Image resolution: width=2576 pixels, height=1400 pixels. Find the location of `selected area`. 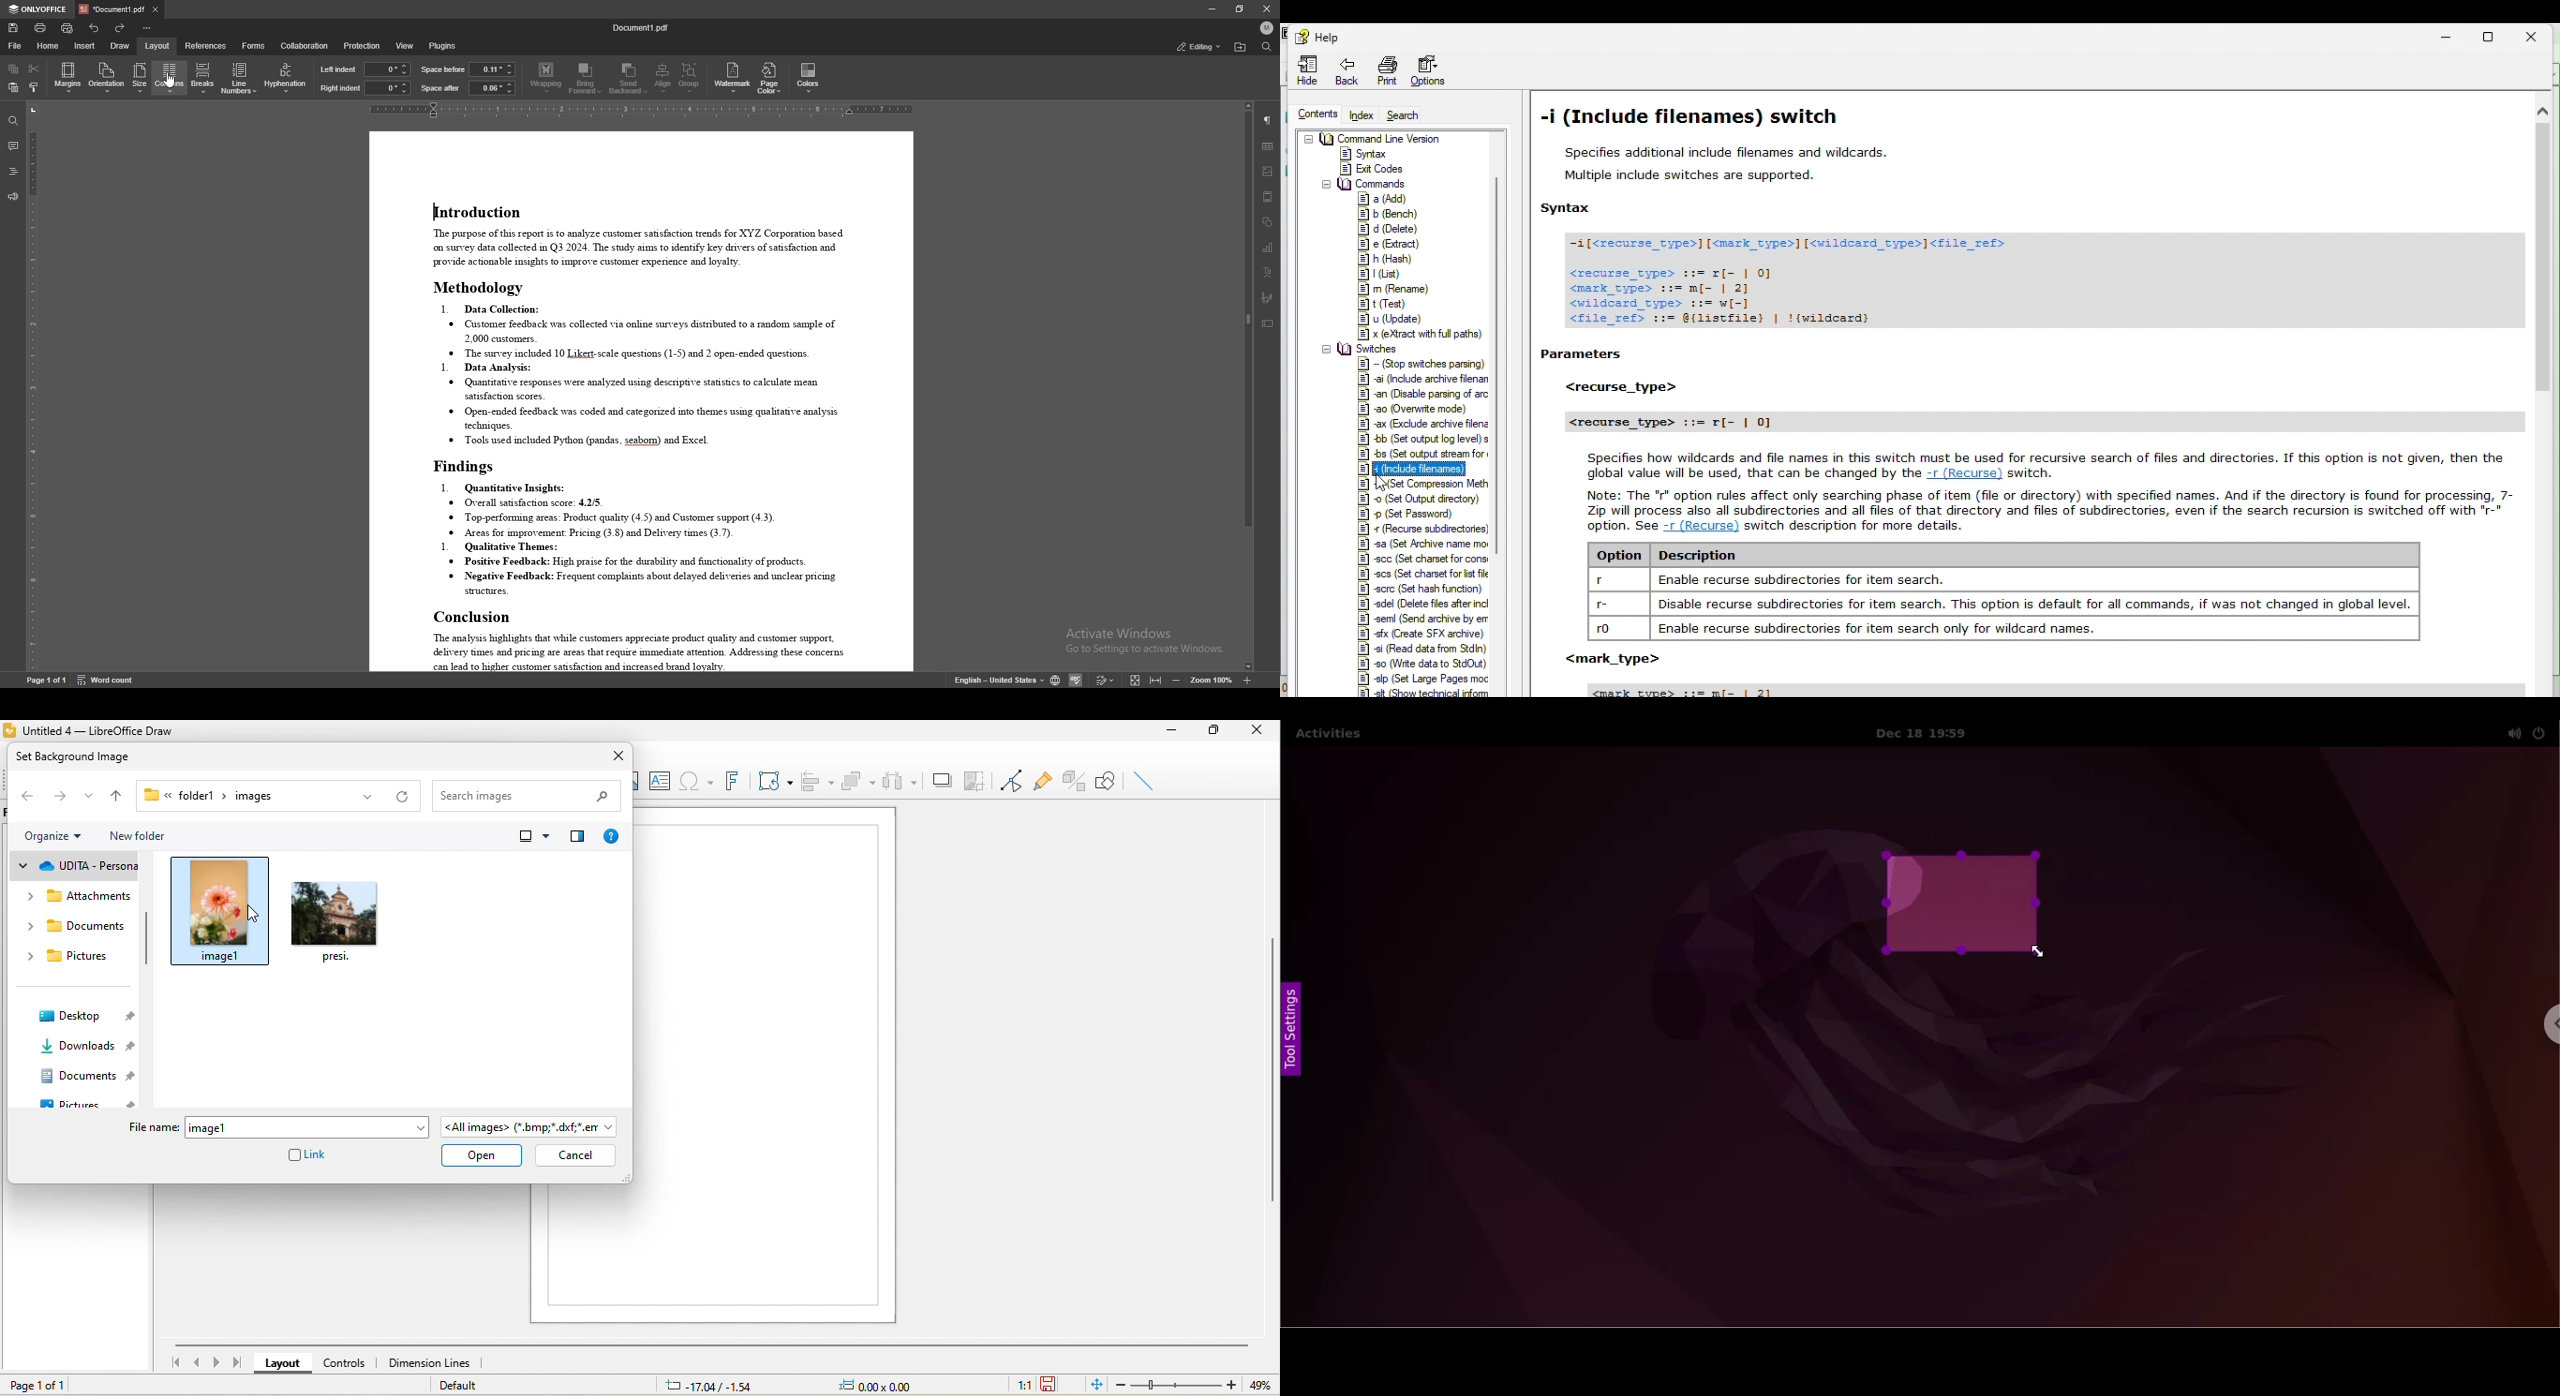

selected area is located at coordinates (1965, 905).